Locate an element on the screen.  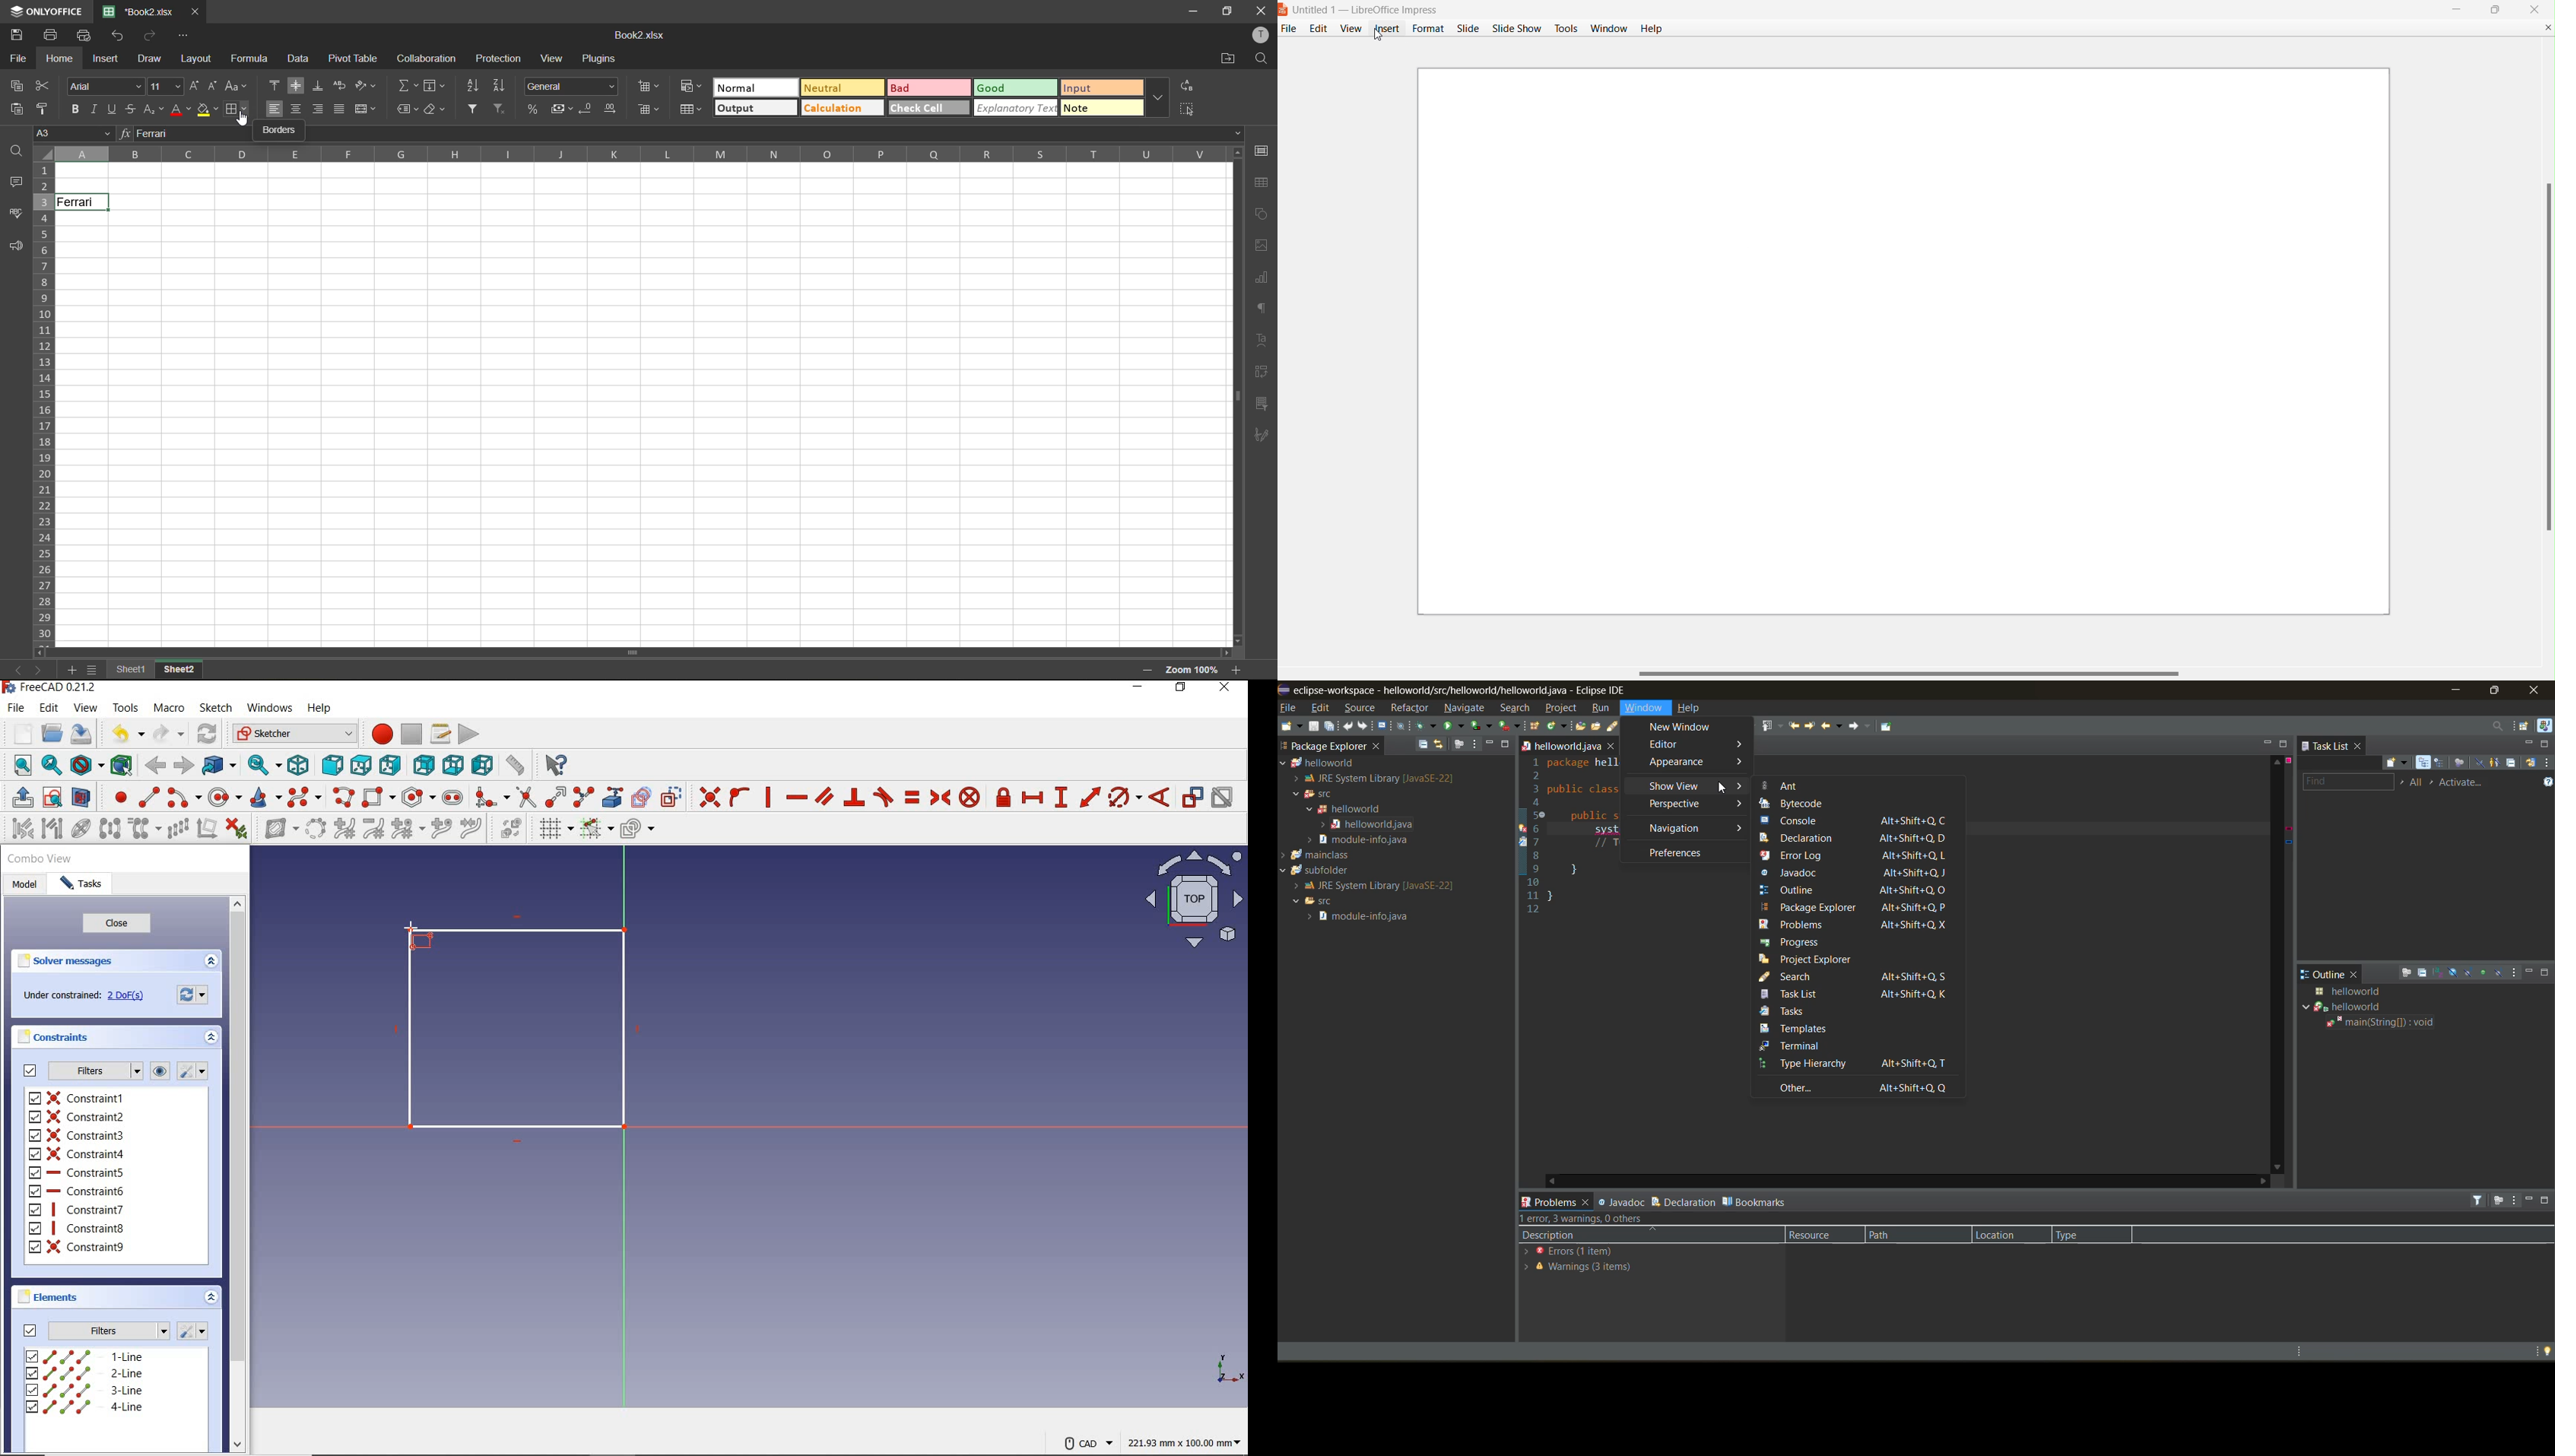
constraint angle is located at coordinates (1160, 796).